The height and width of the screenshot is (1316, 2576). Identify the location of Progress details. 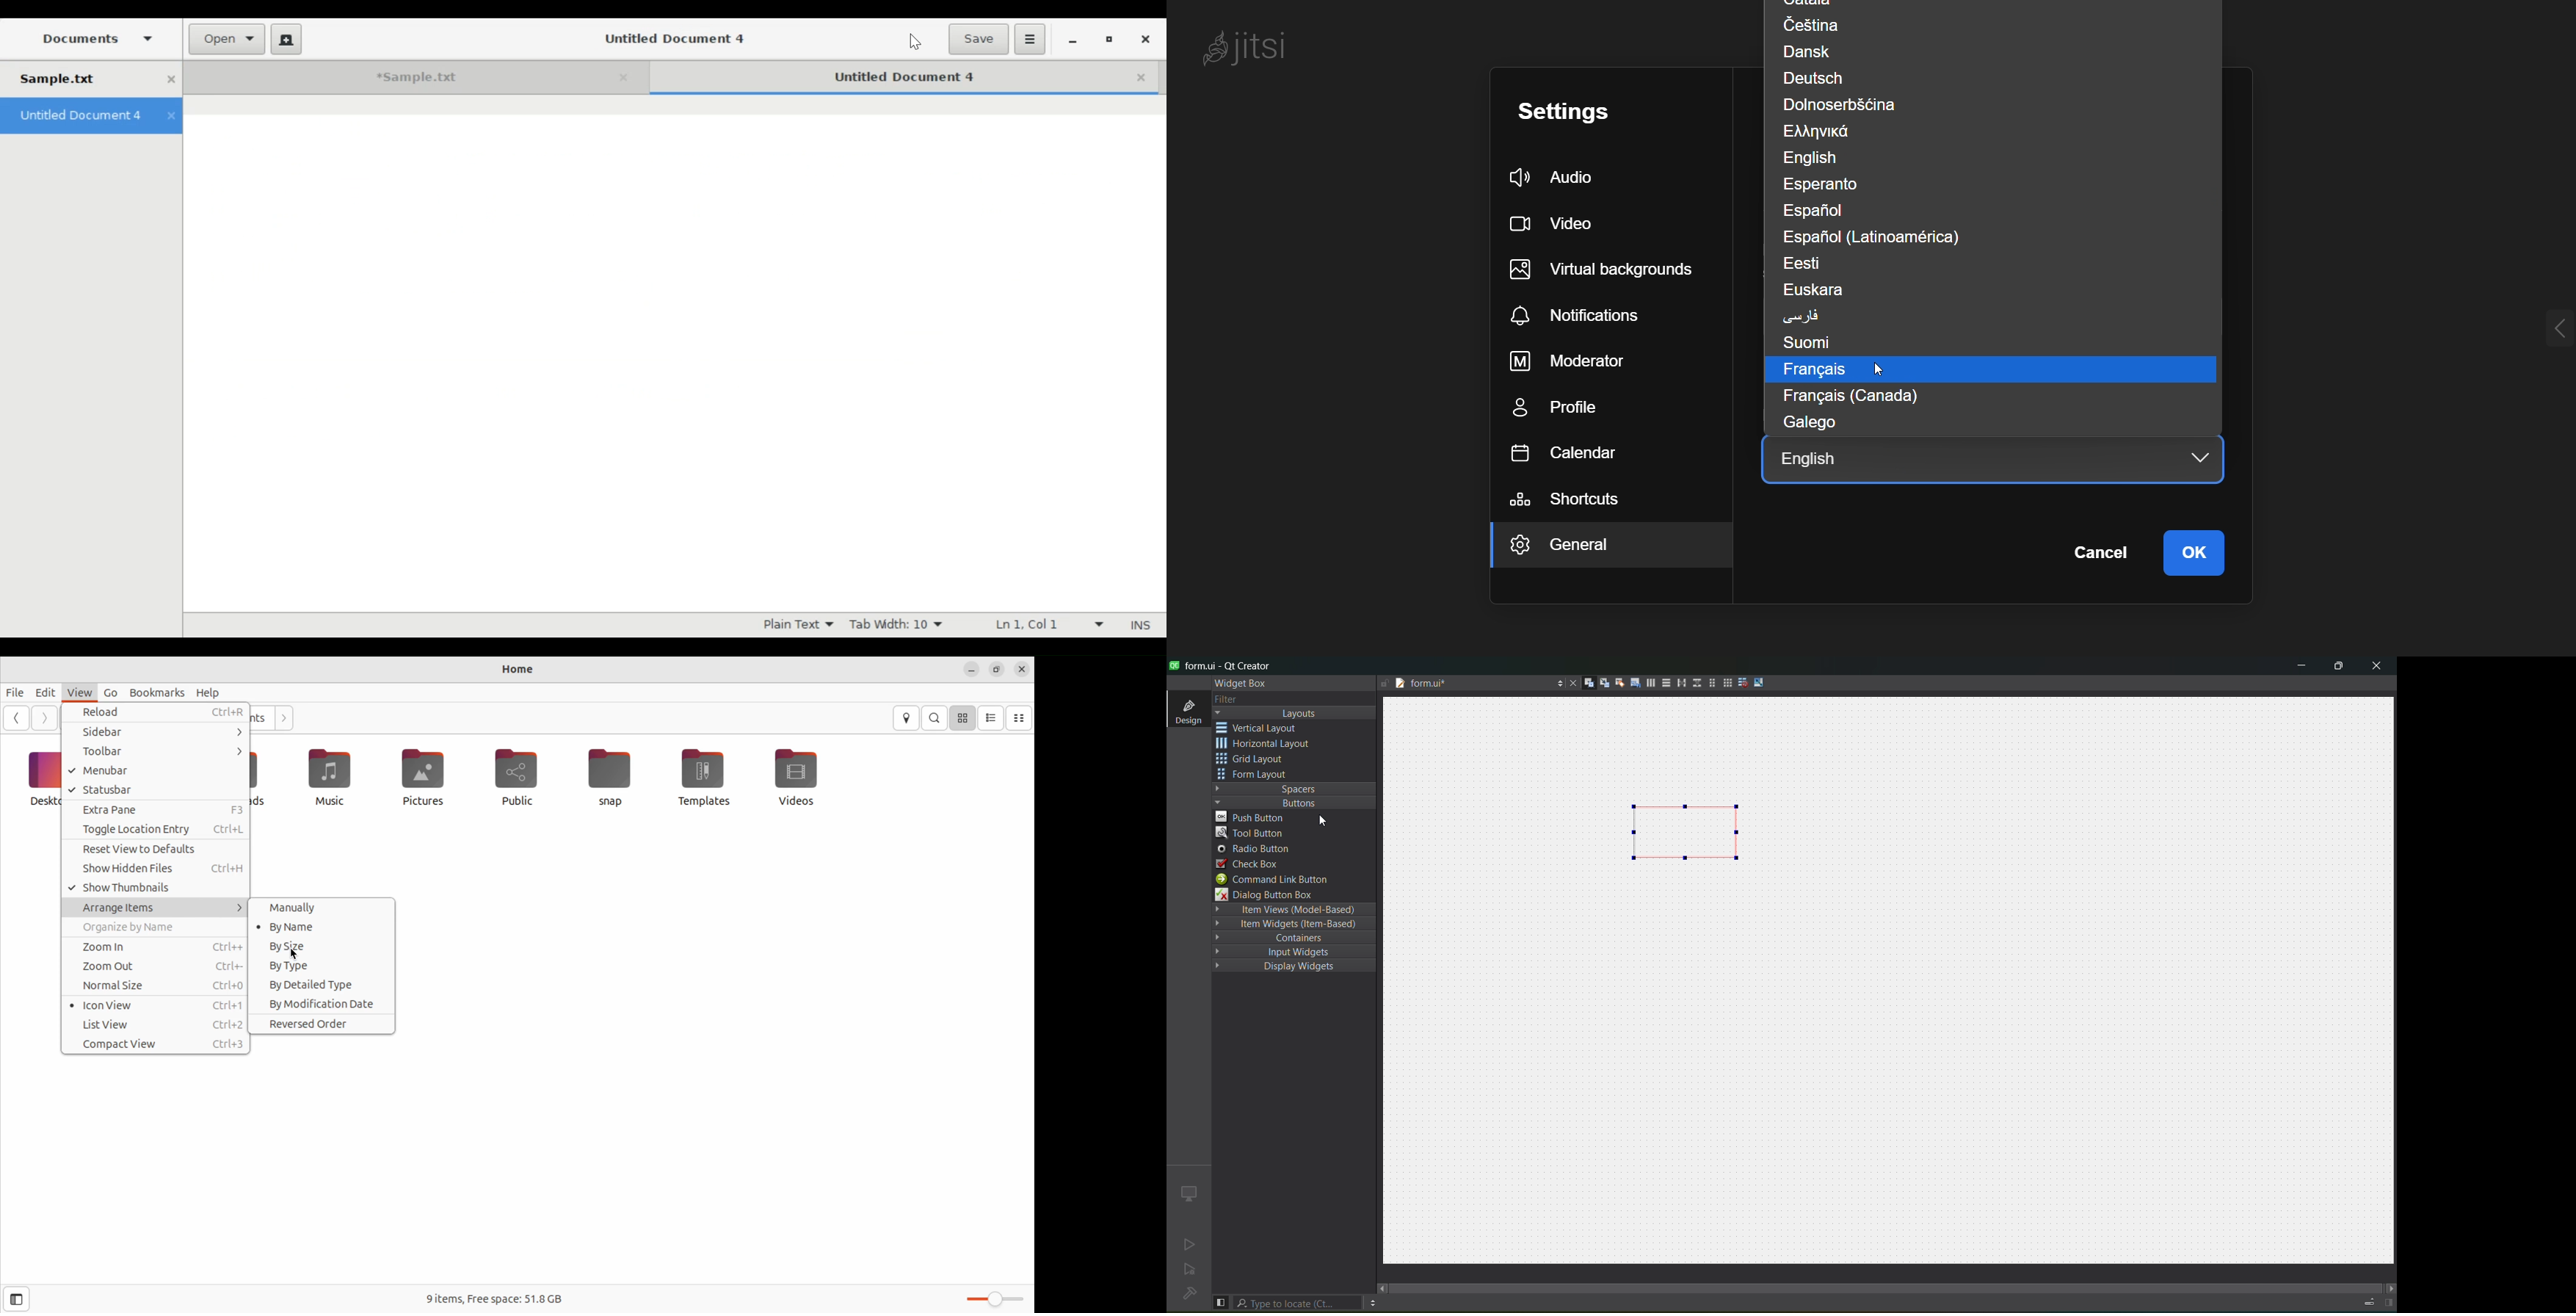
(2363, 1300).